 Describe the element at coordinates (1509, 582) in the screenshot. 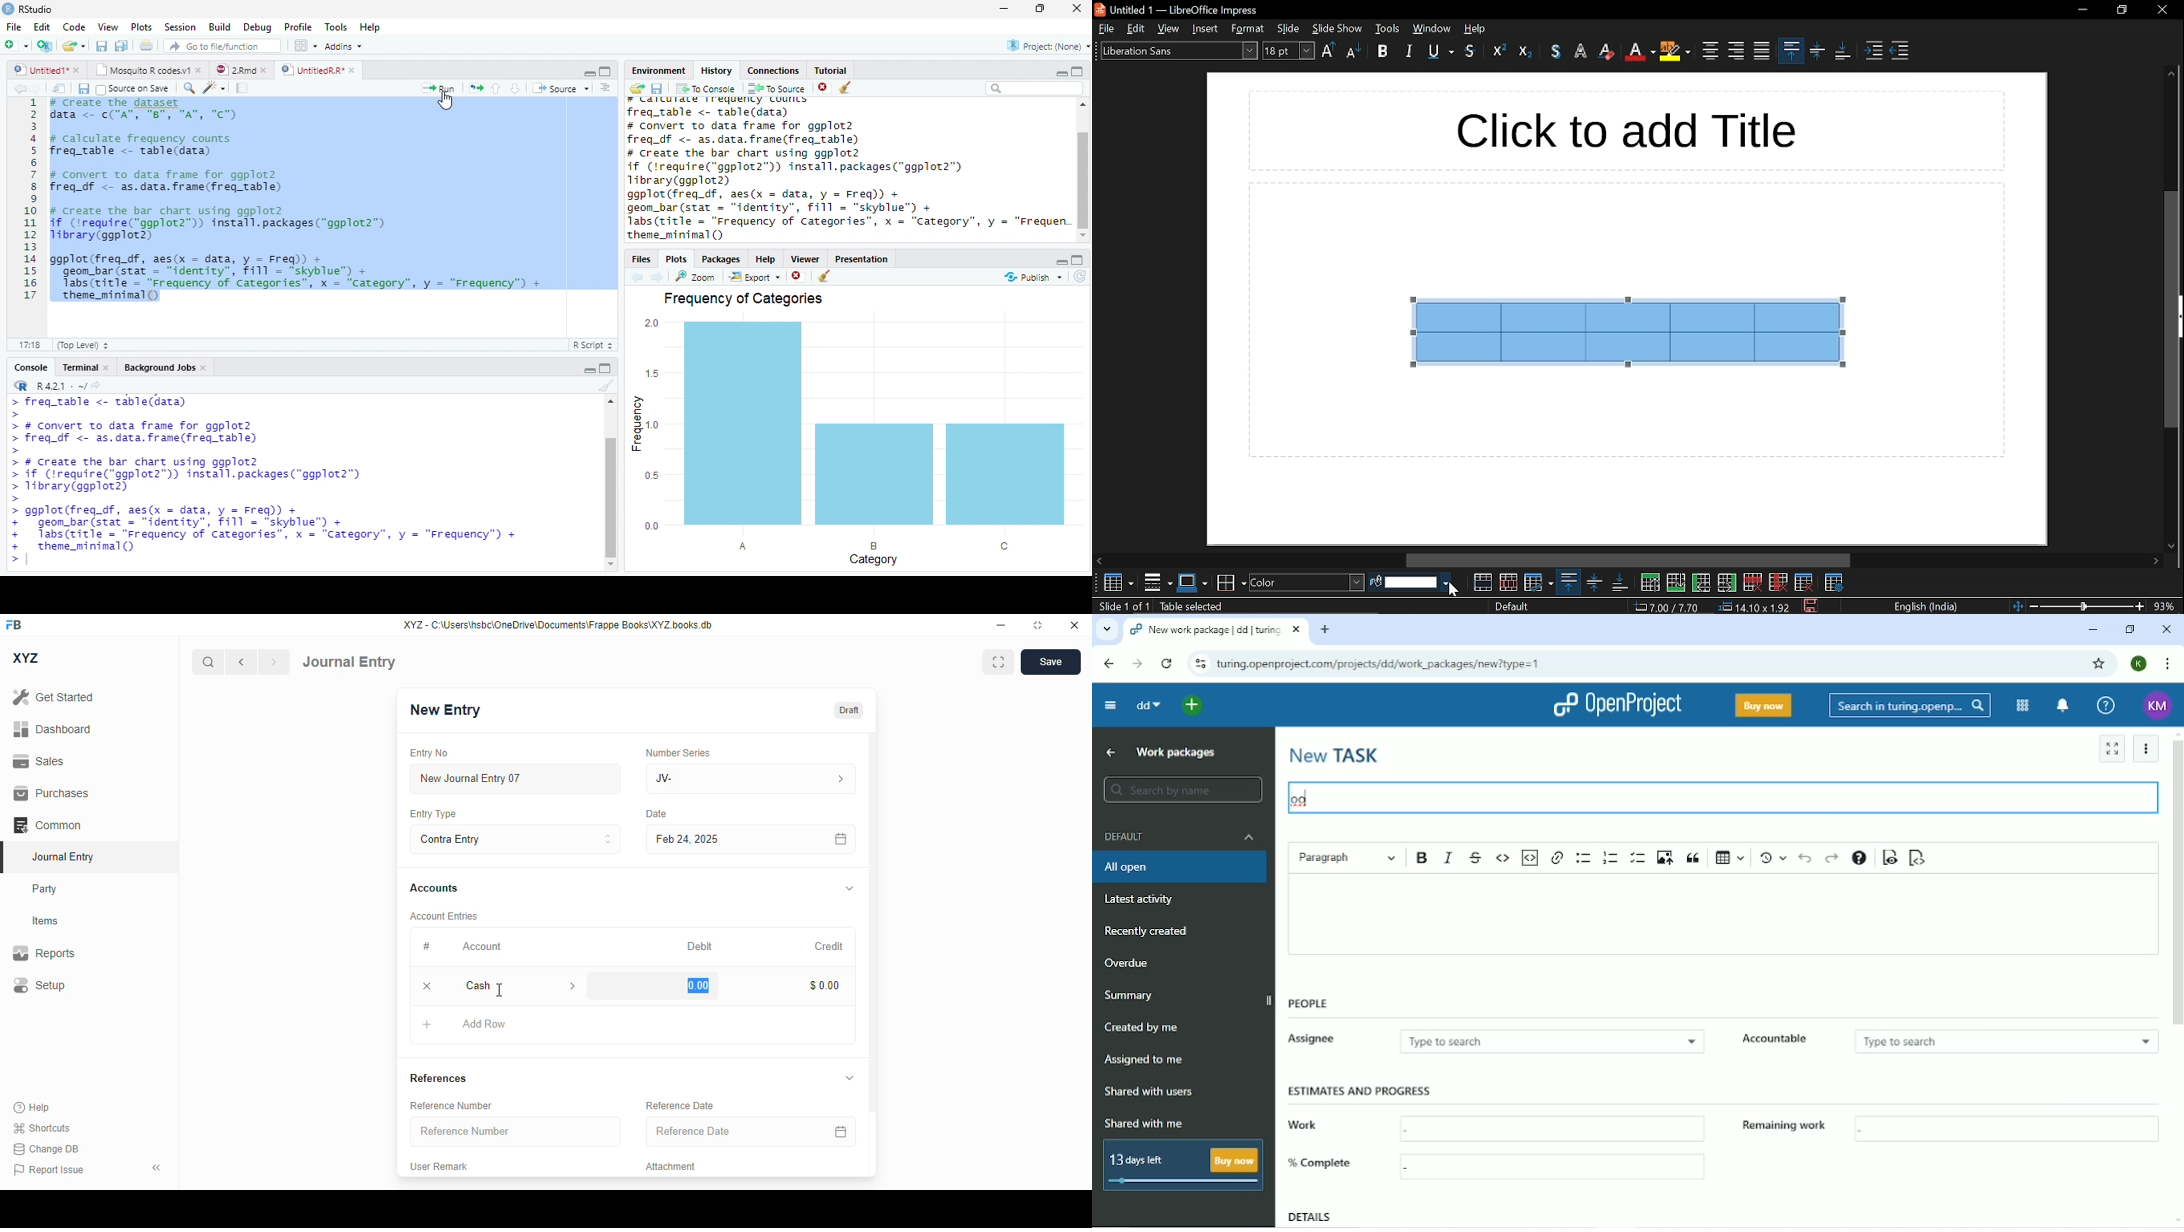

I see `split cells` at that location.